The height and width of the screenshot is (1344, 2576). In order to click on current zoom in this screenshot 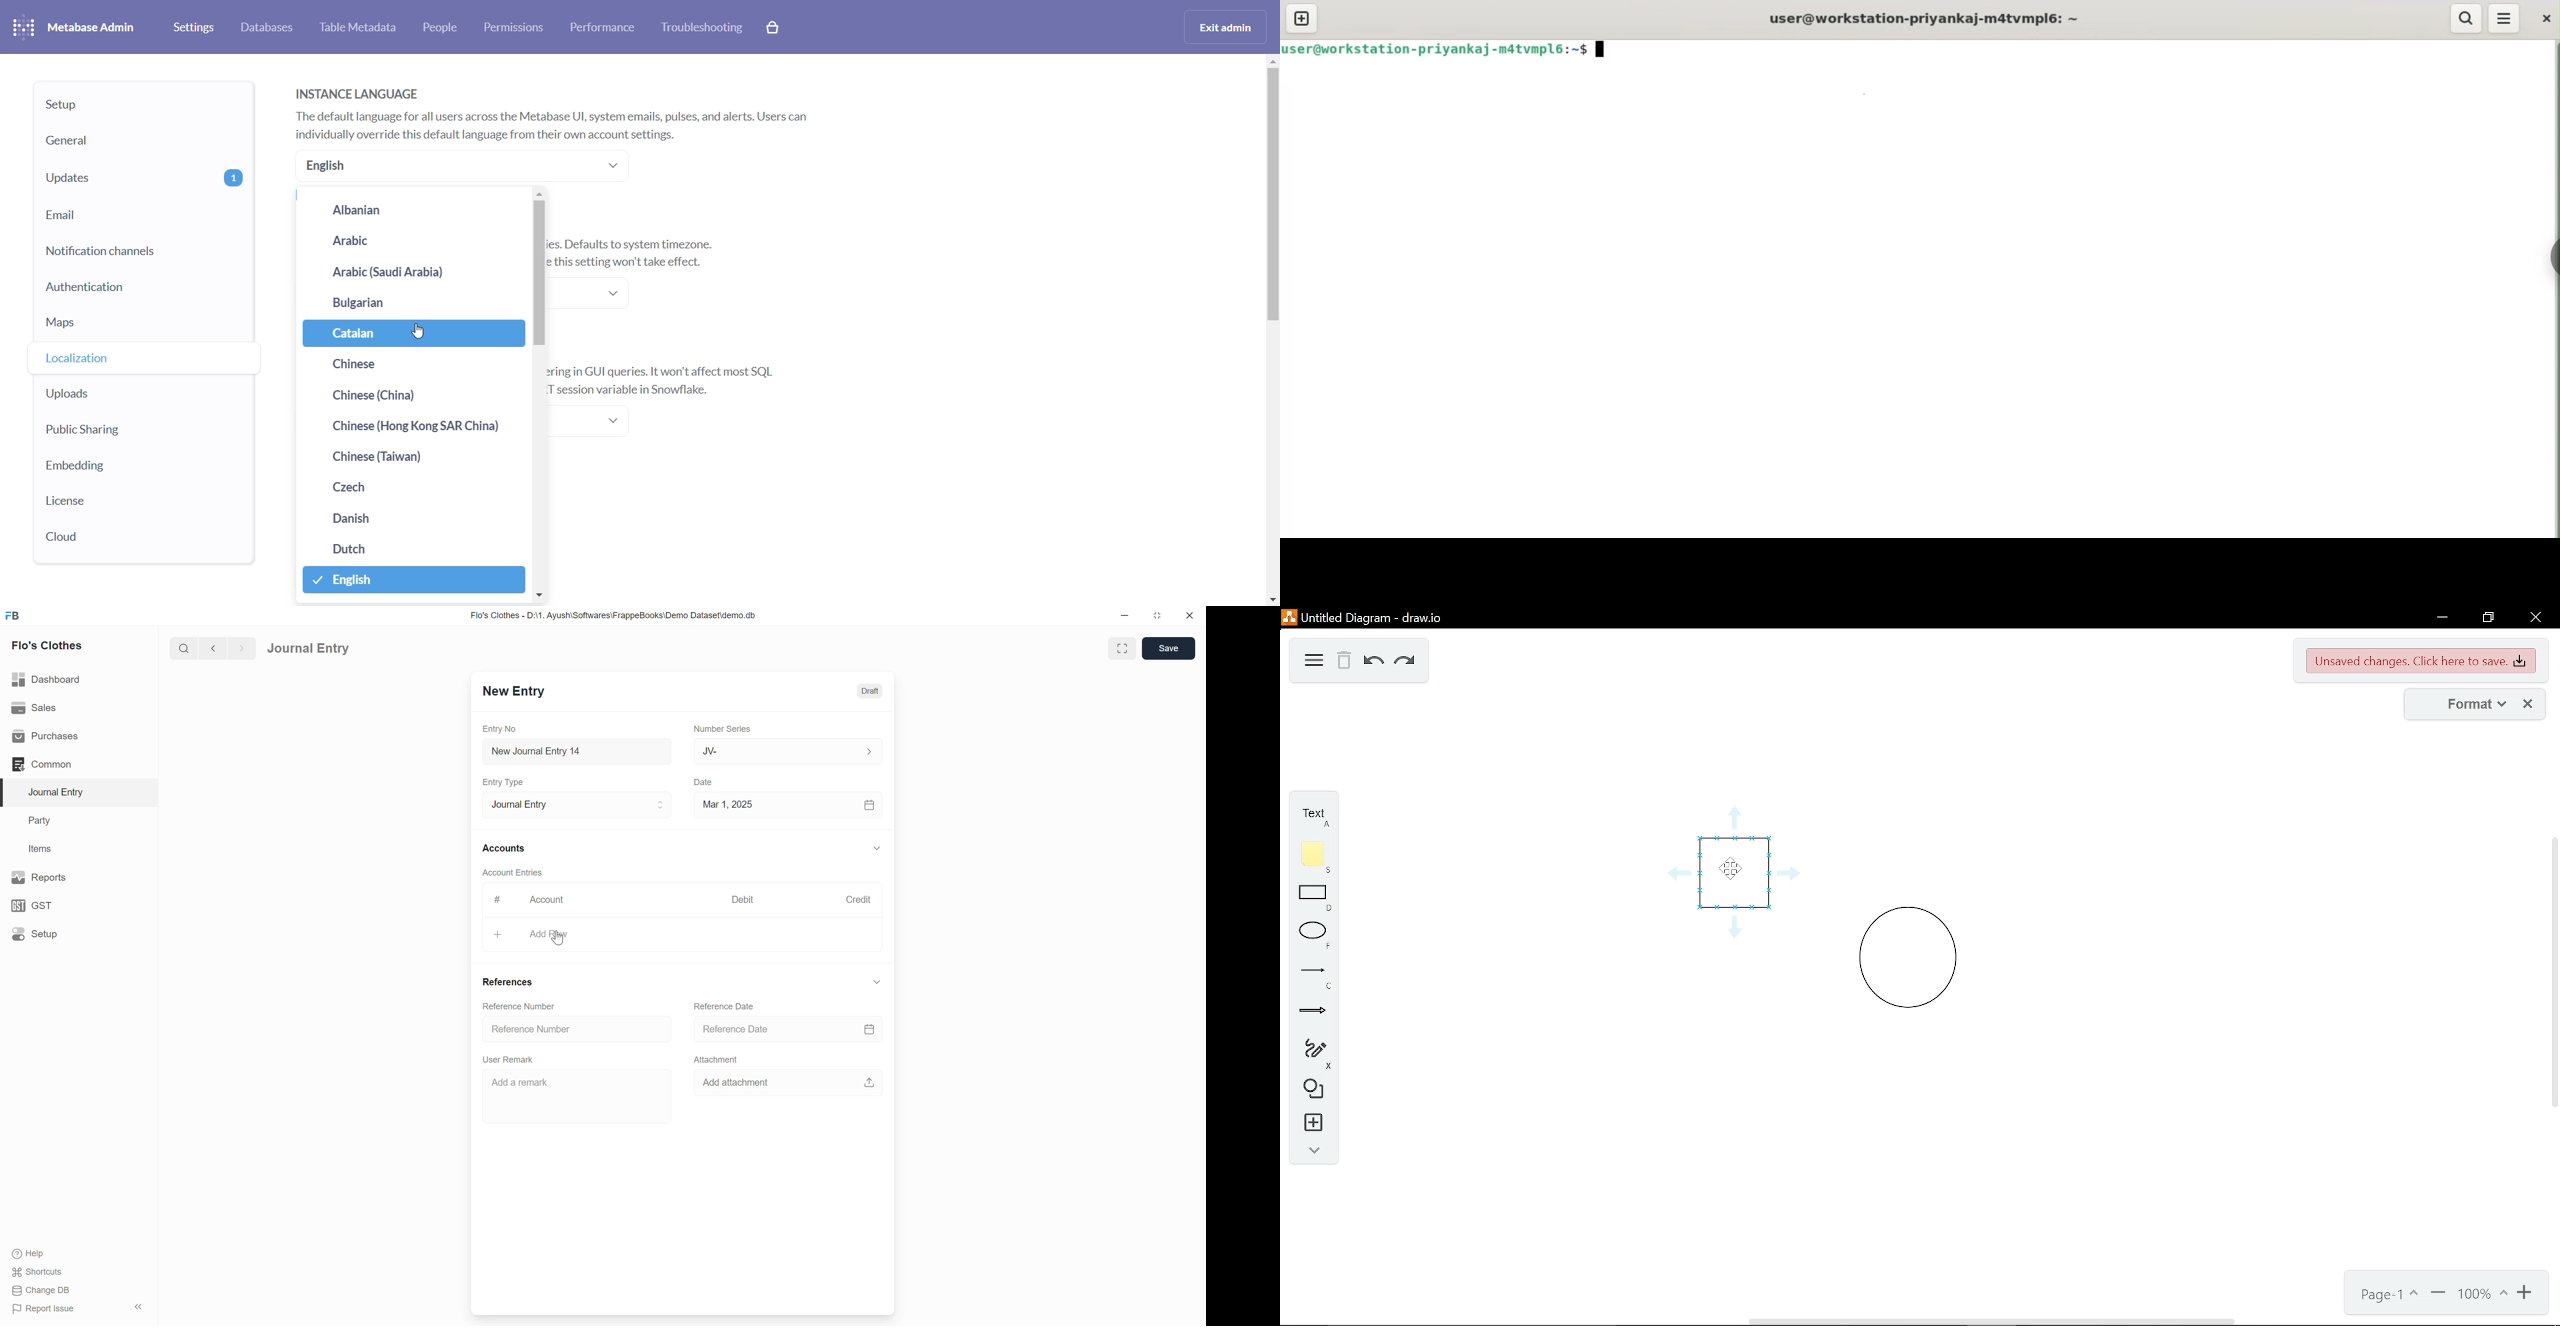, I will do `click(2481, 1295)`.